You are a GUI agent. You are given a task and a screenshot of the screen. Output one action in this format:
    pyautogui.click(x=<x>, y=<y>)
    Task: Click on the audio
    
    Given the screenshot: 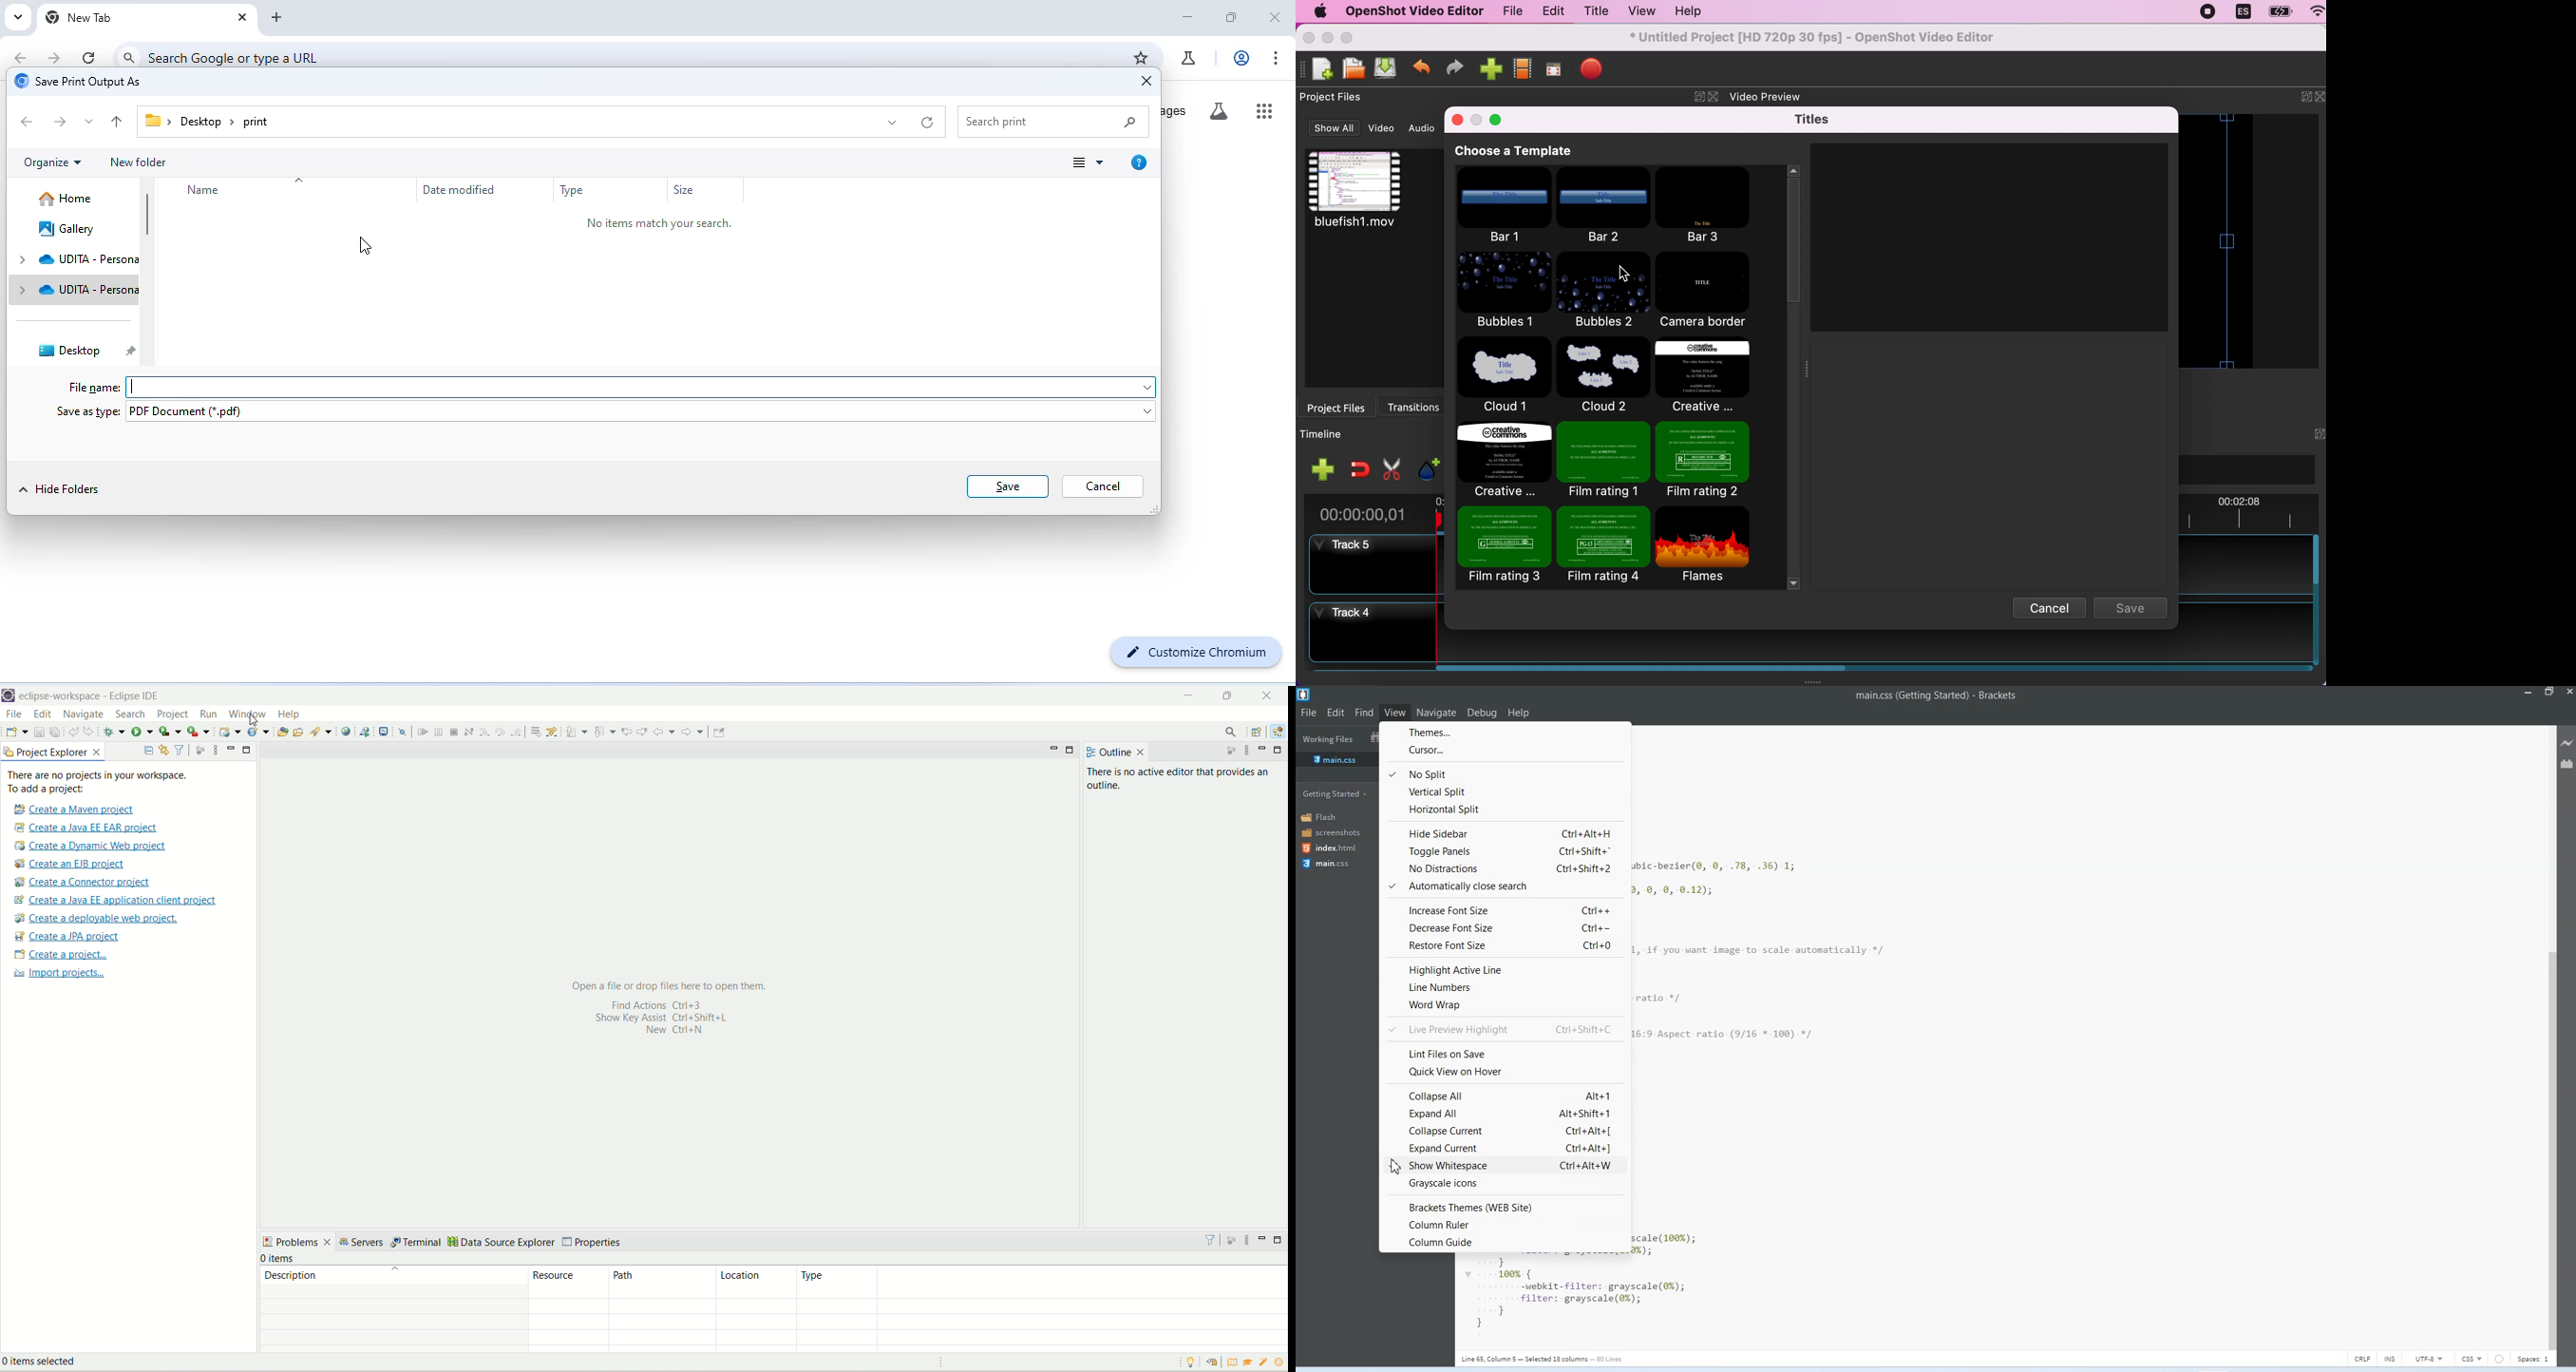 What is the action you would take?
    pyautogui.click(x=1425, y=128)
    